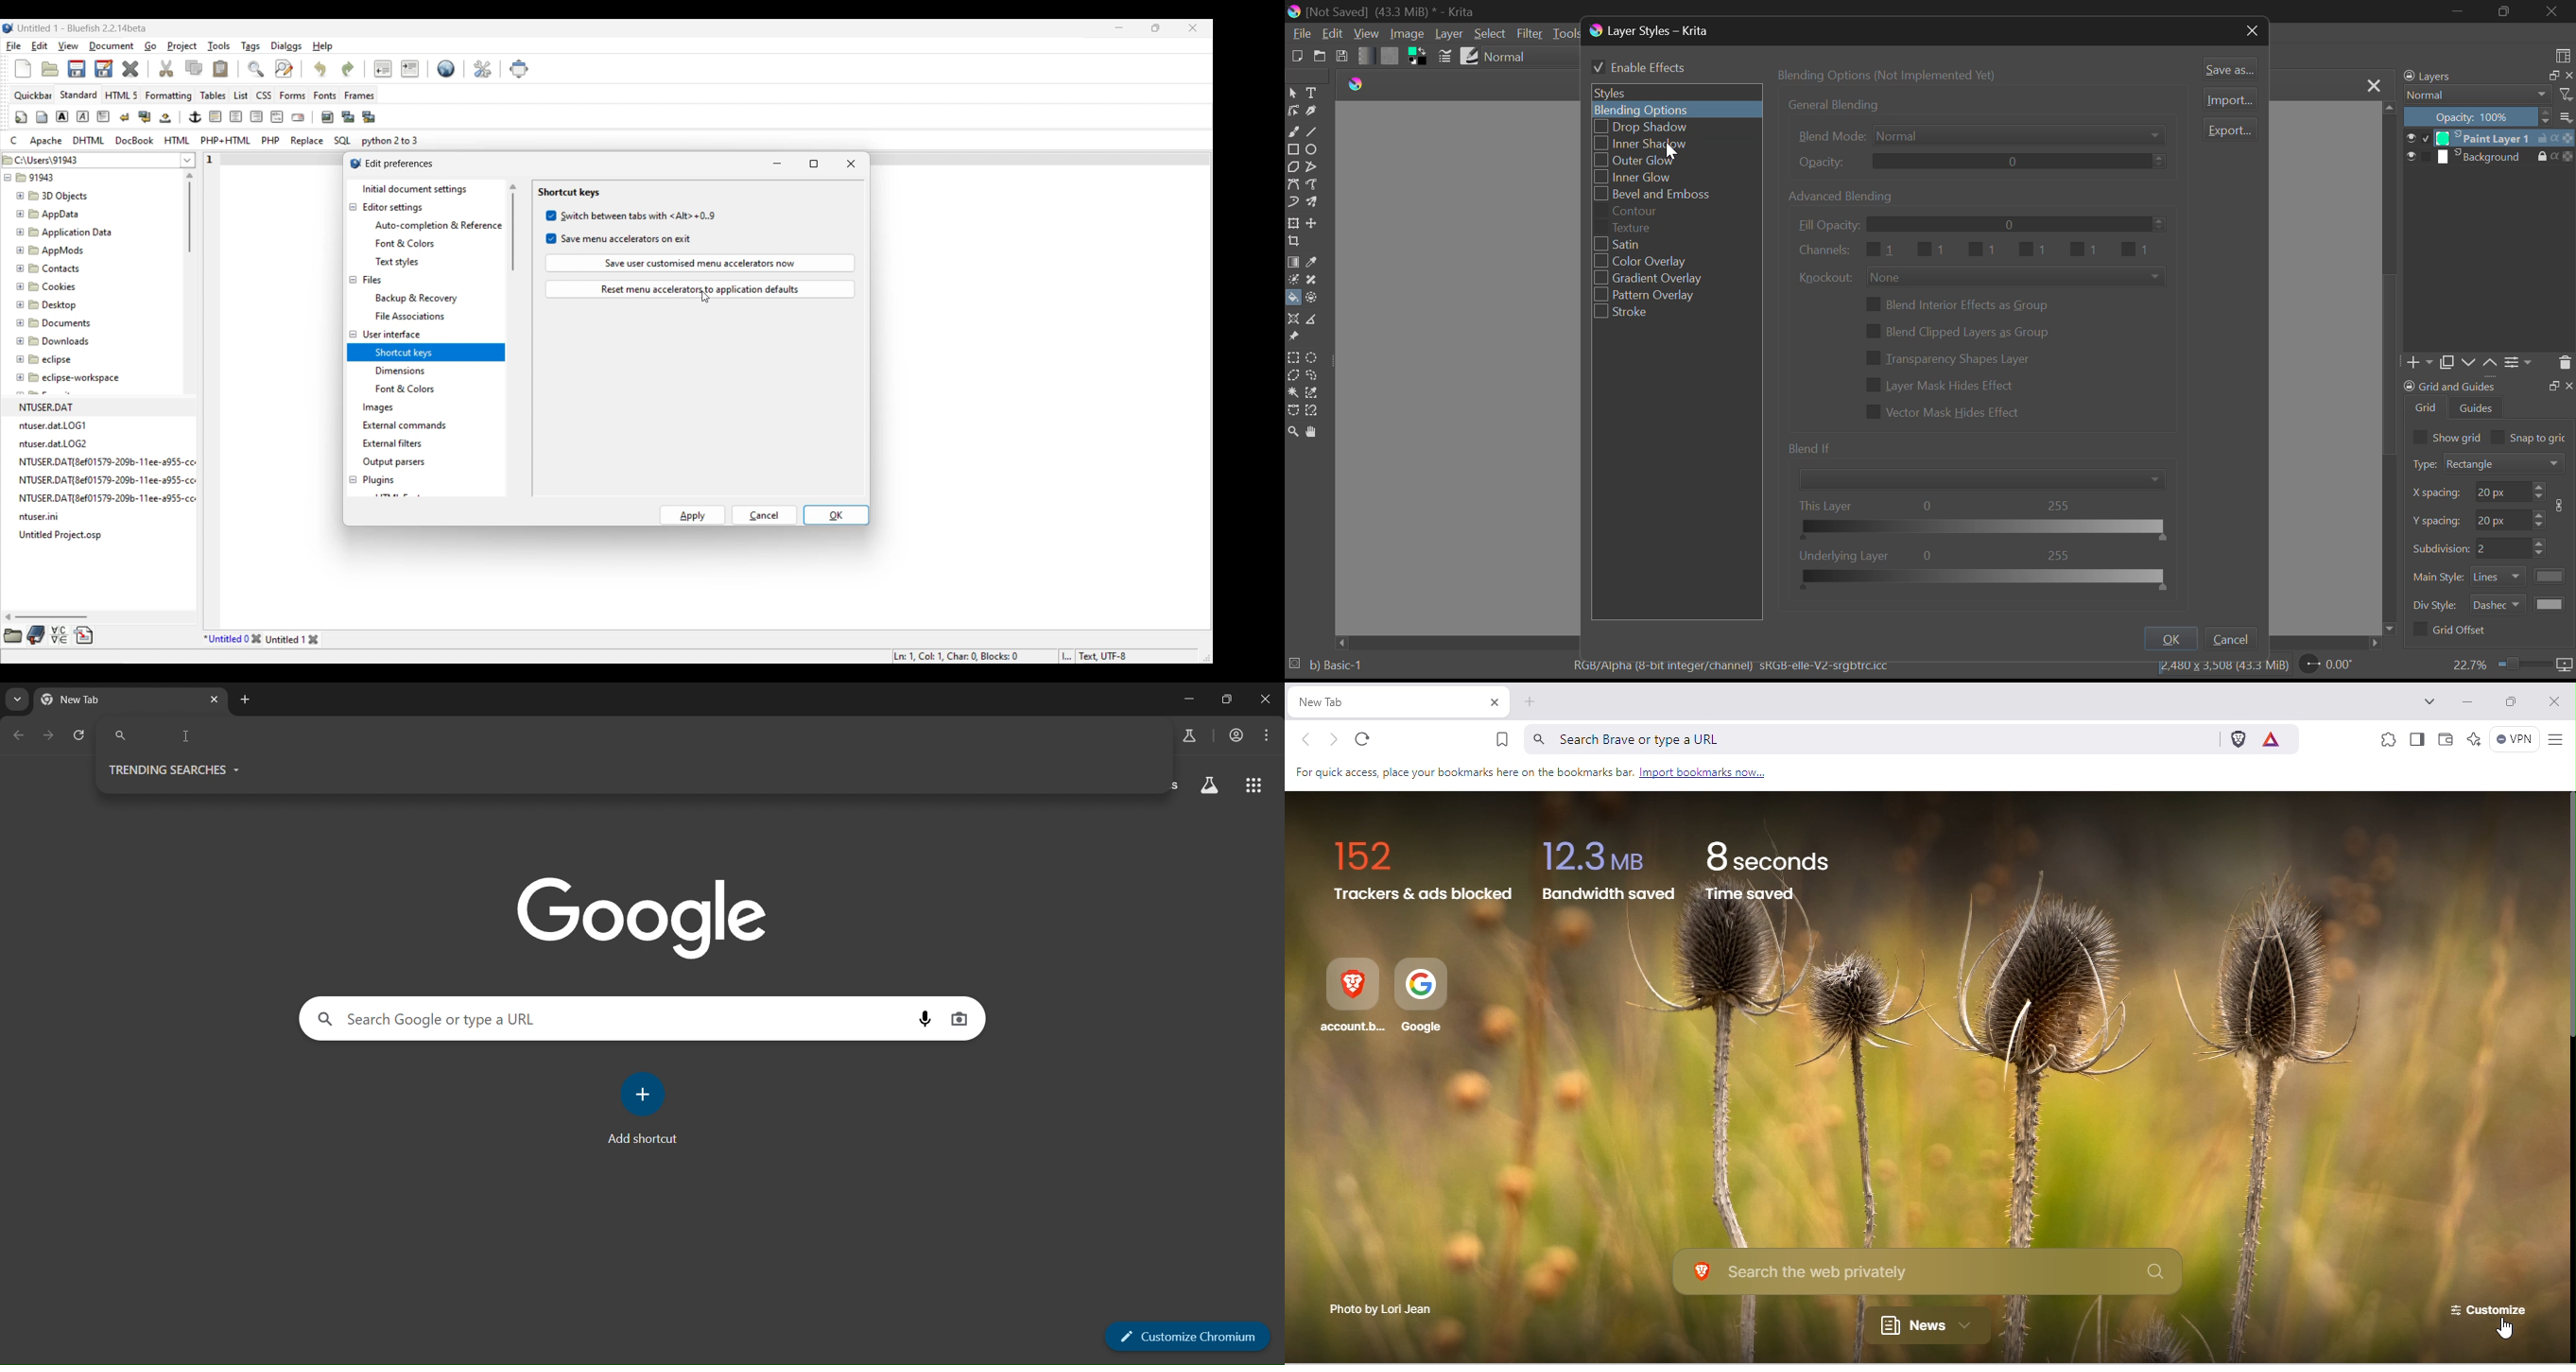 The image size is (2576, 1372). Describe the element at coordinates (2388, 110) in the screenshot. I see `move top` at that location.